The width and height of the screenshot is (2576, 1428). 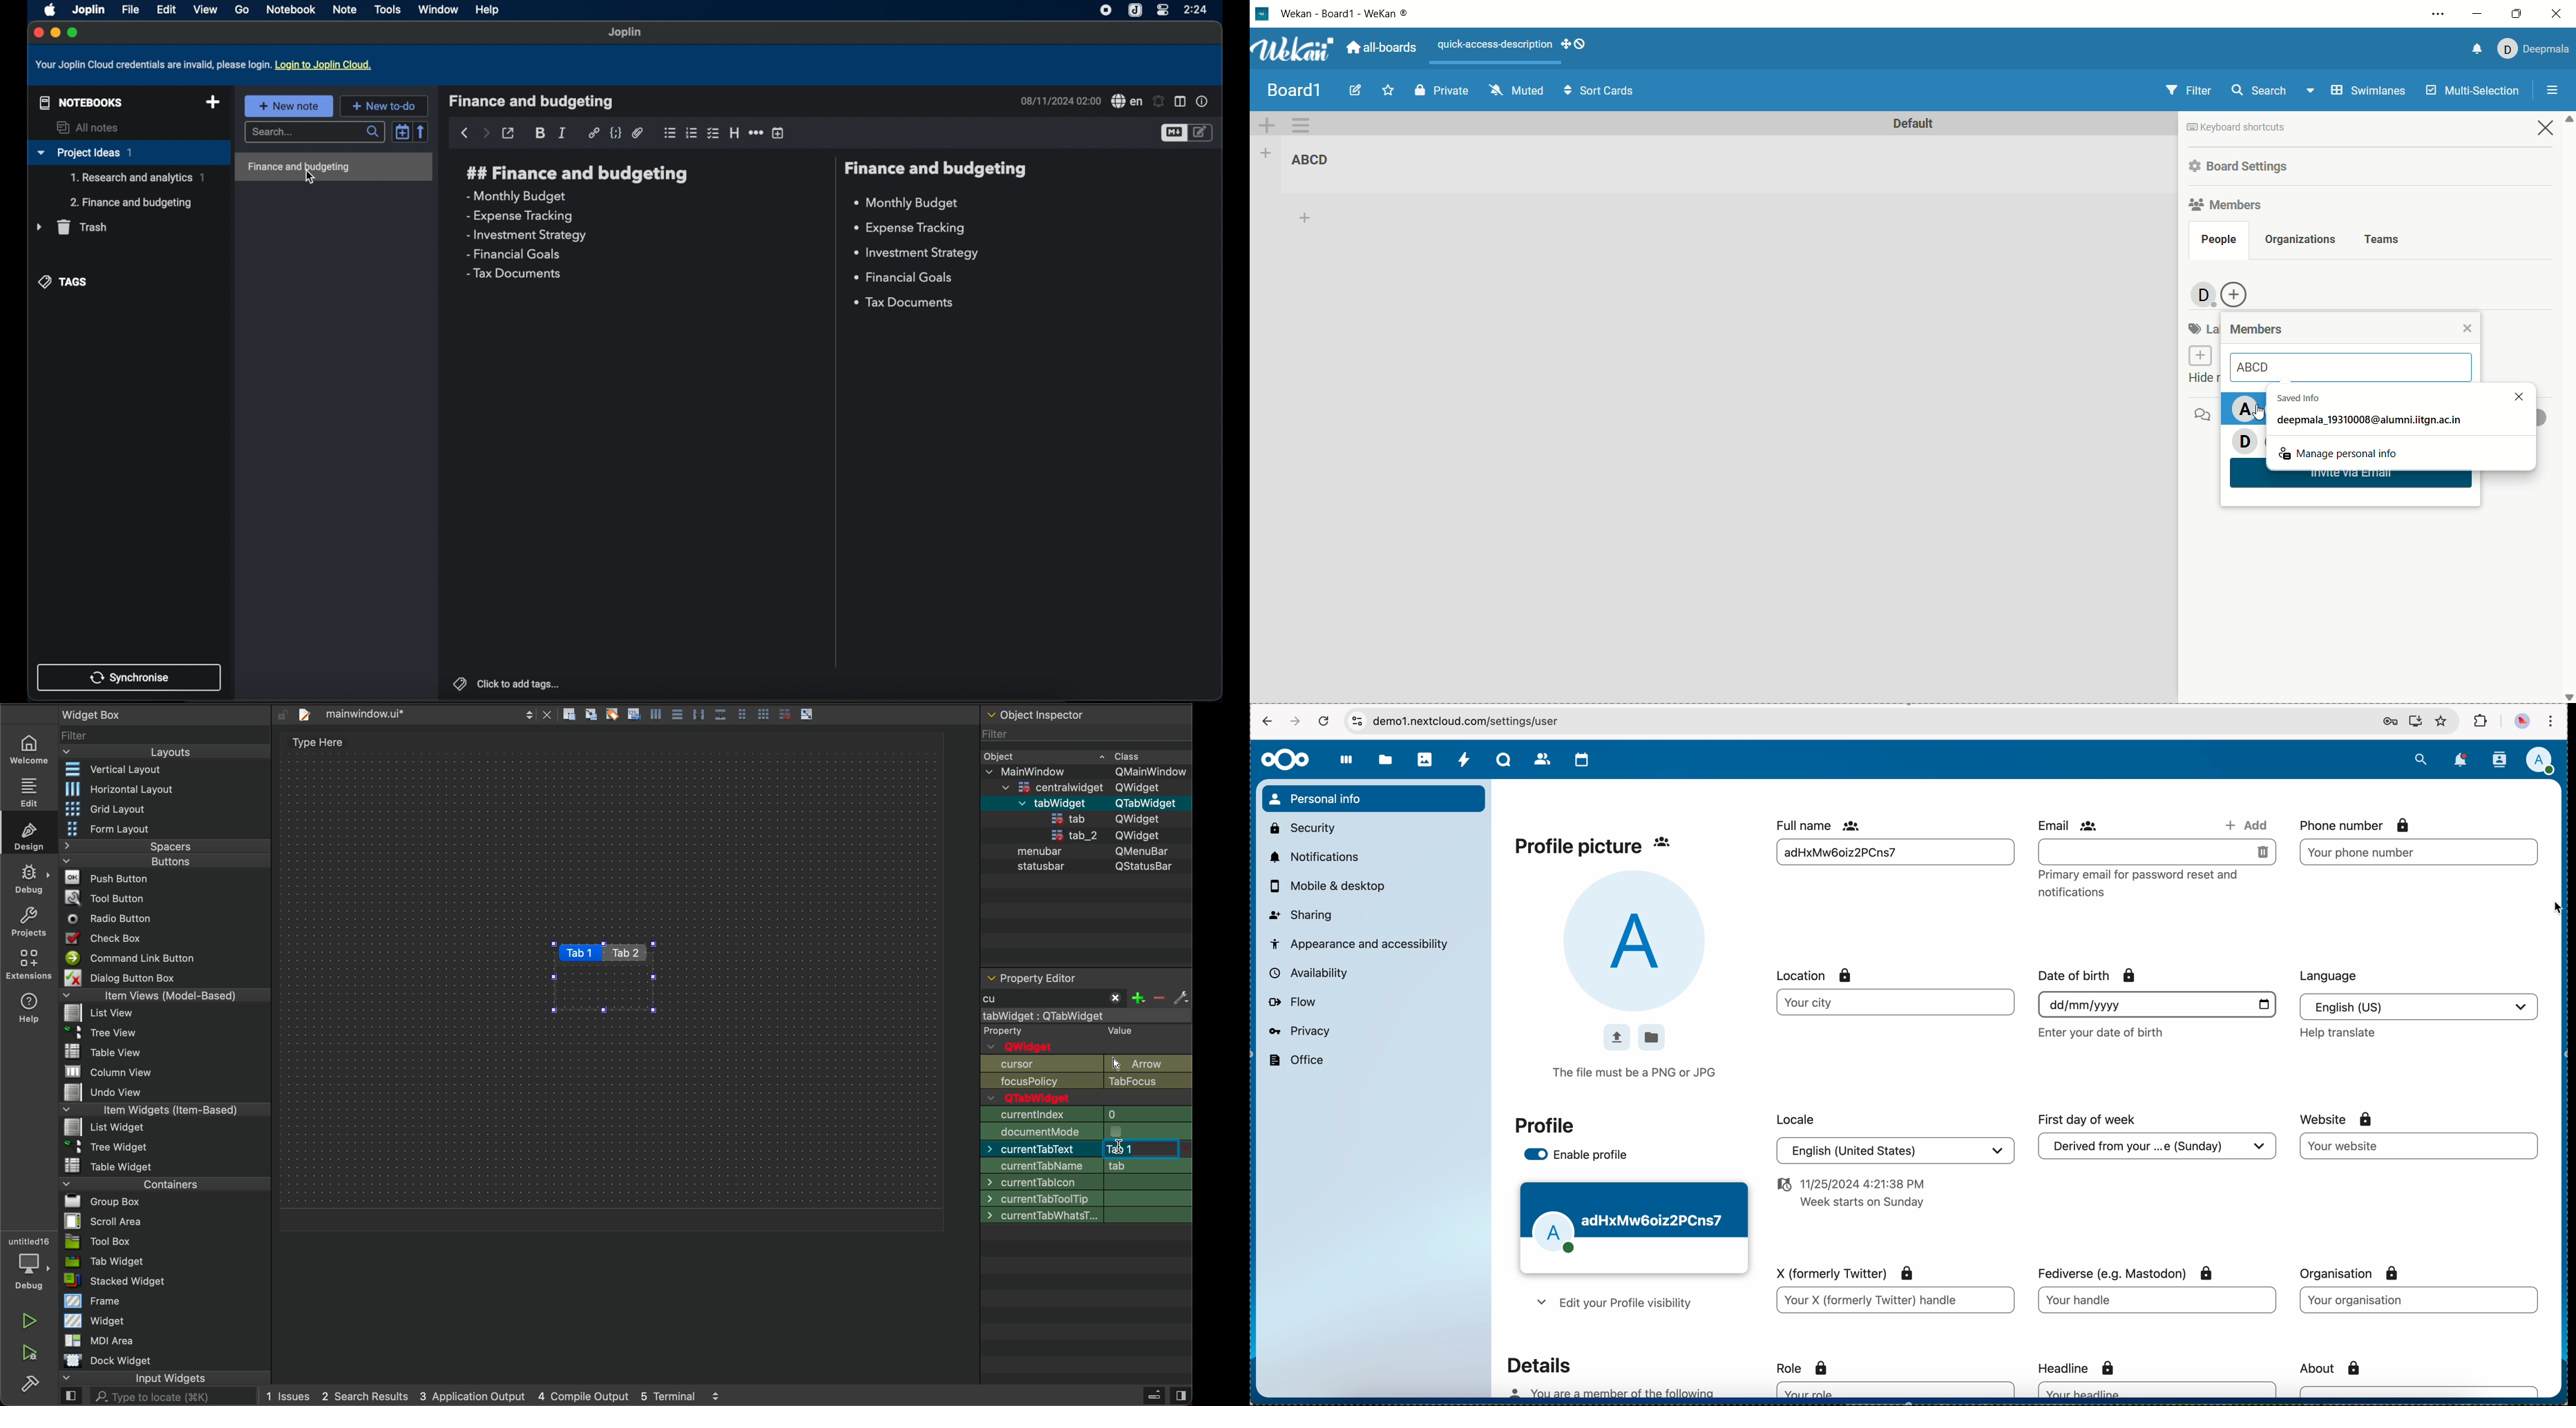 What do you see at coordinates (1126, 102) in the screenshot?
I see `spell check` at bounding box center [1126, 102].